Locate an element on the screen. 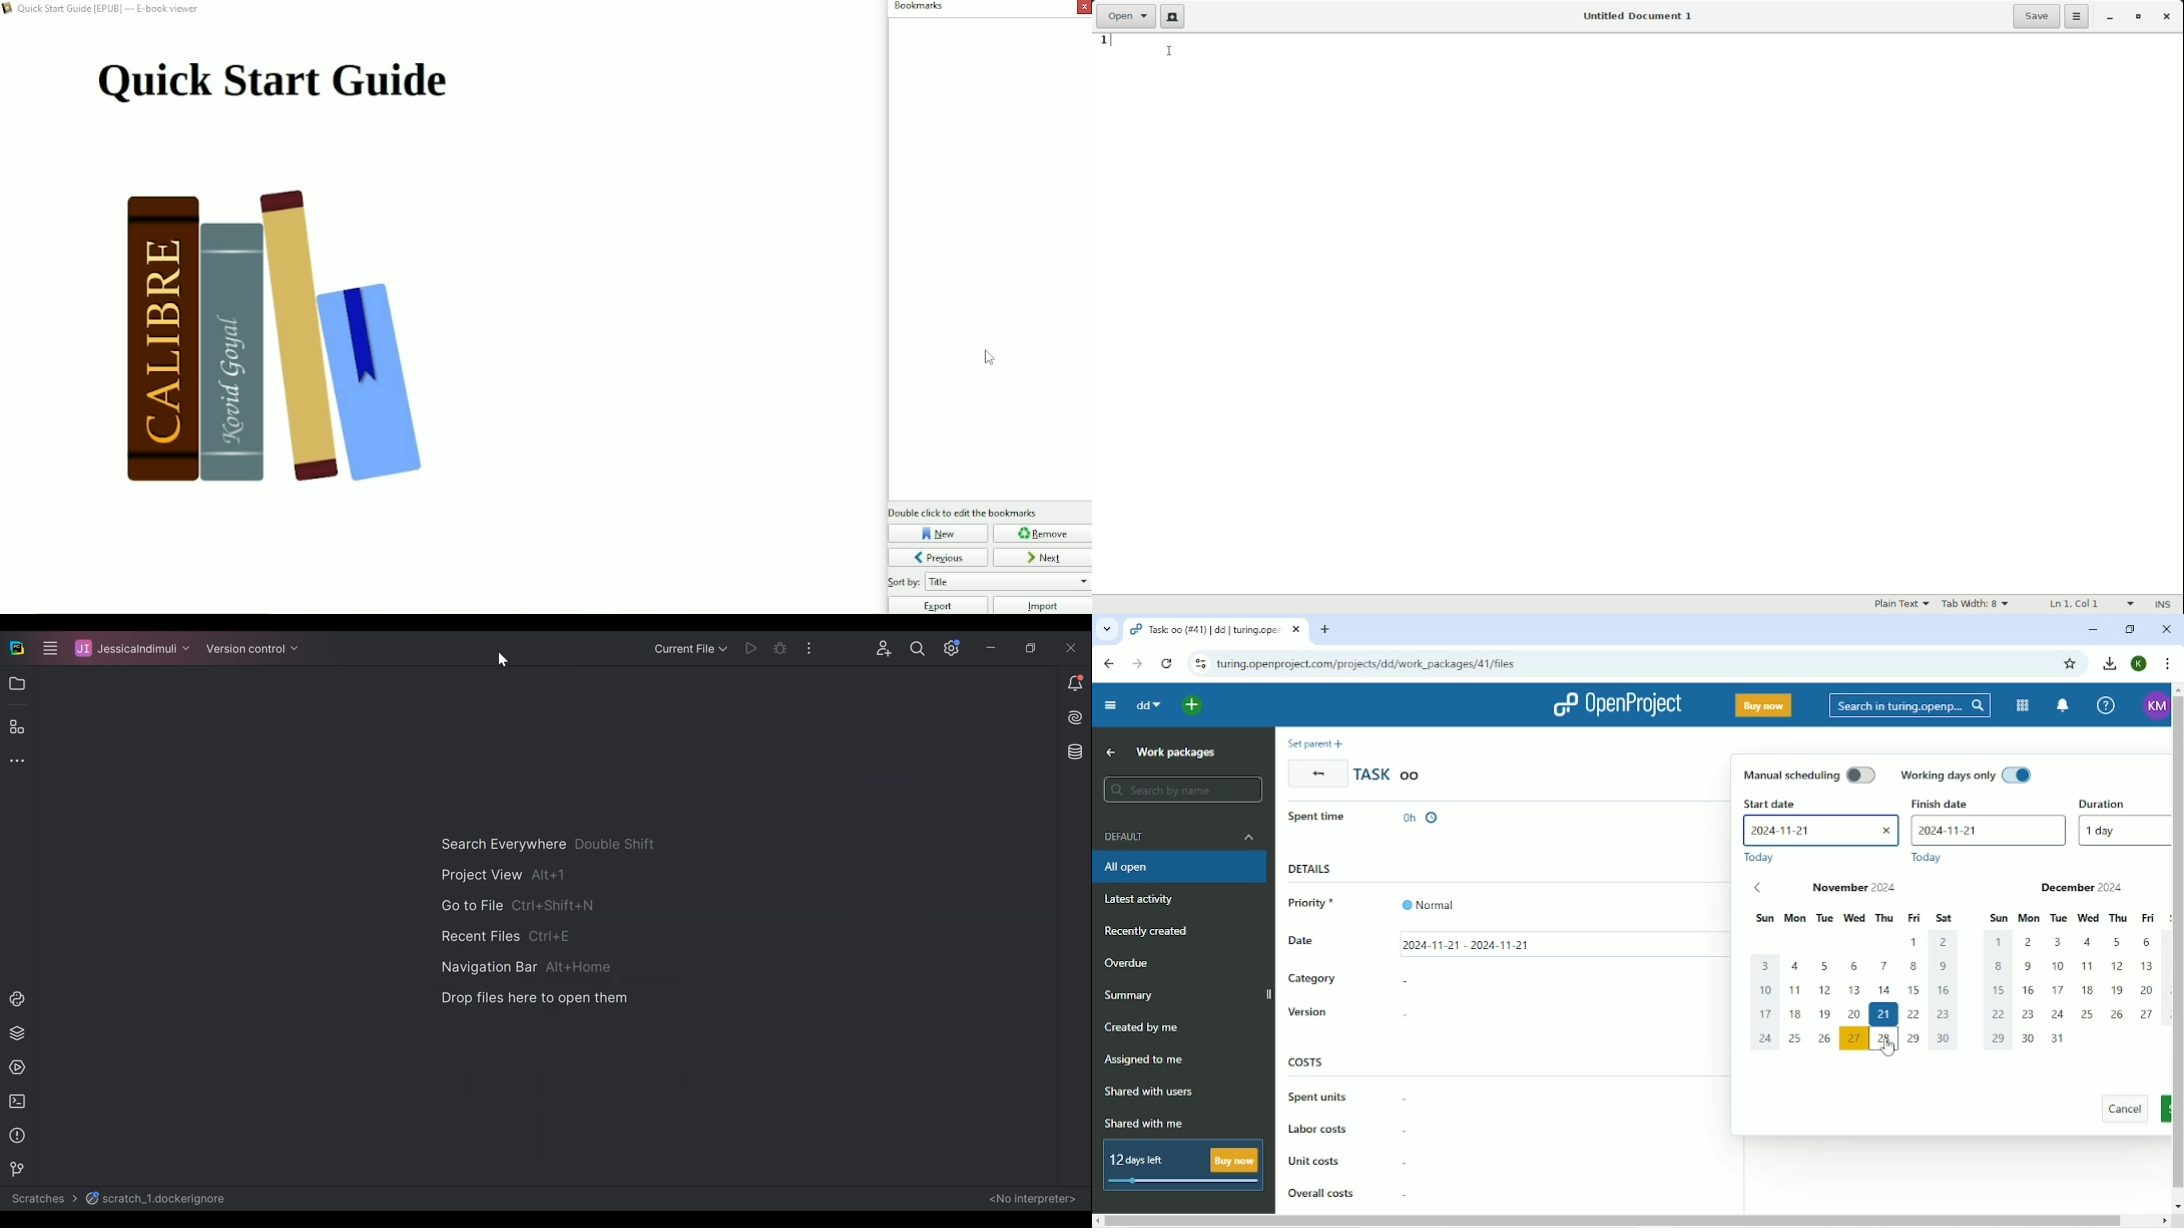 Image resolution: width=2184 pixels, height=1232 pixels. Shared with users is located at coordinates (1149, 1093).